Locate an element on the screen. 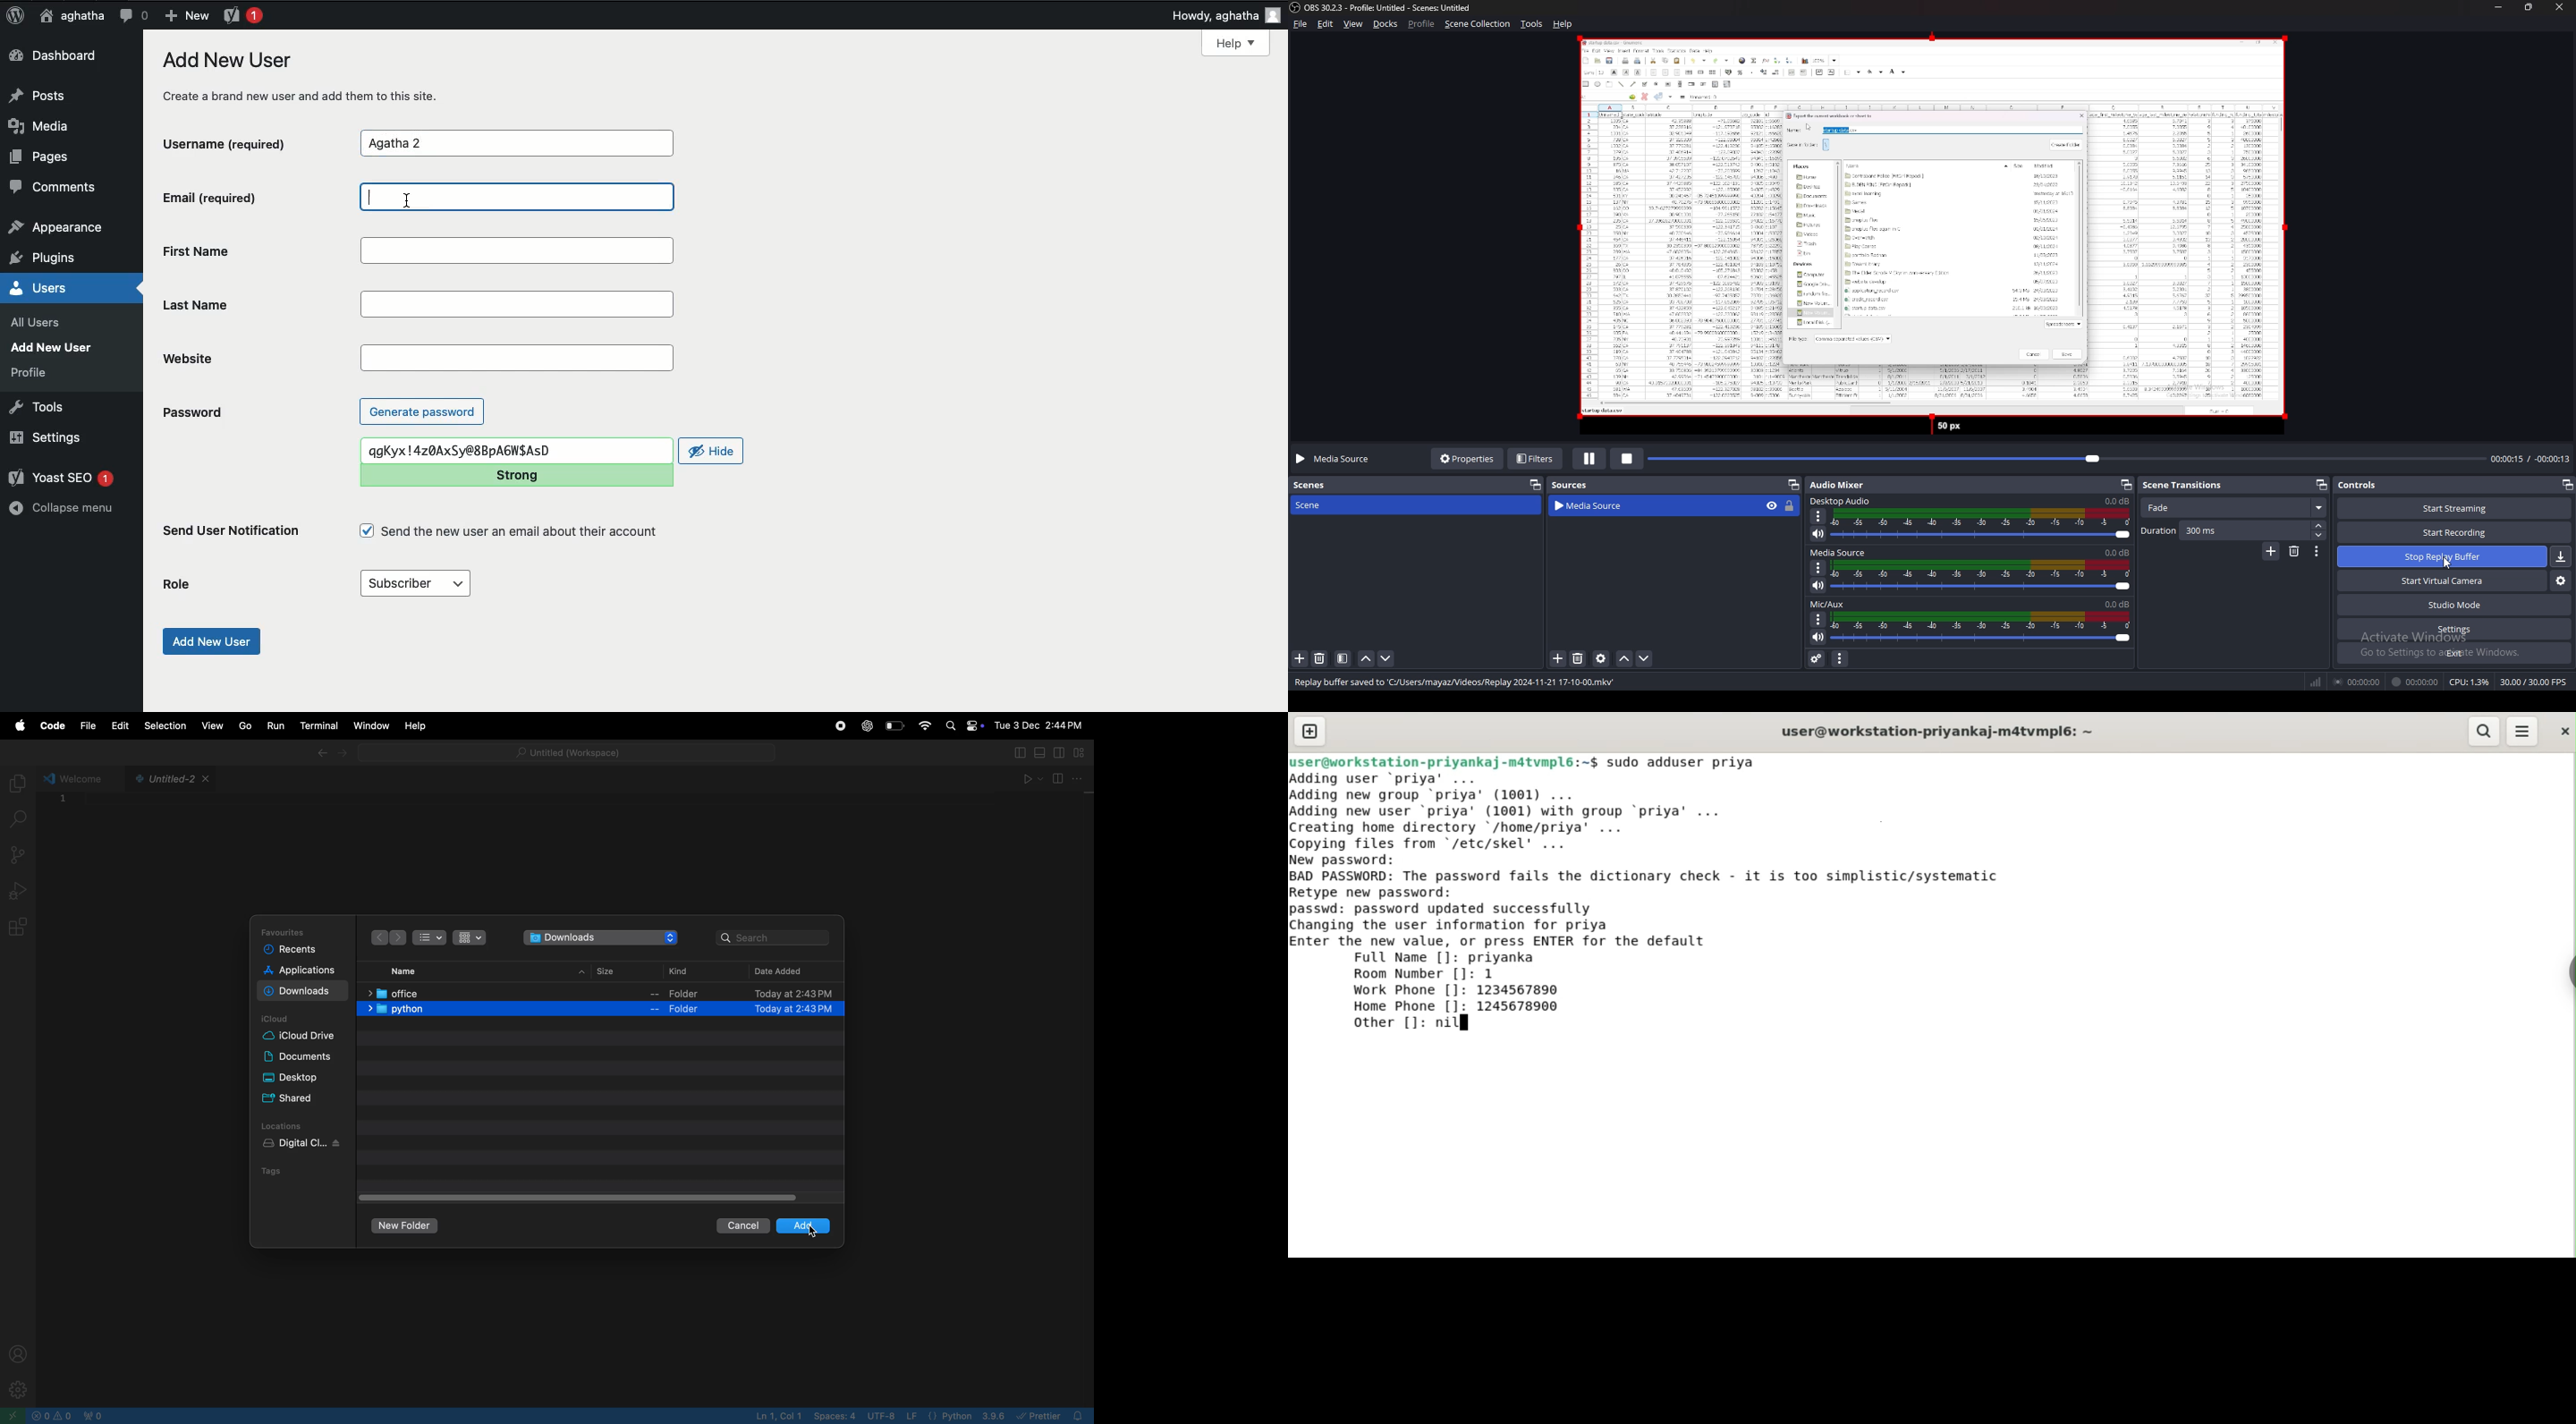 This screenshot has width=2576, height=1428. customize layout is located at coordinates (1083, 752).